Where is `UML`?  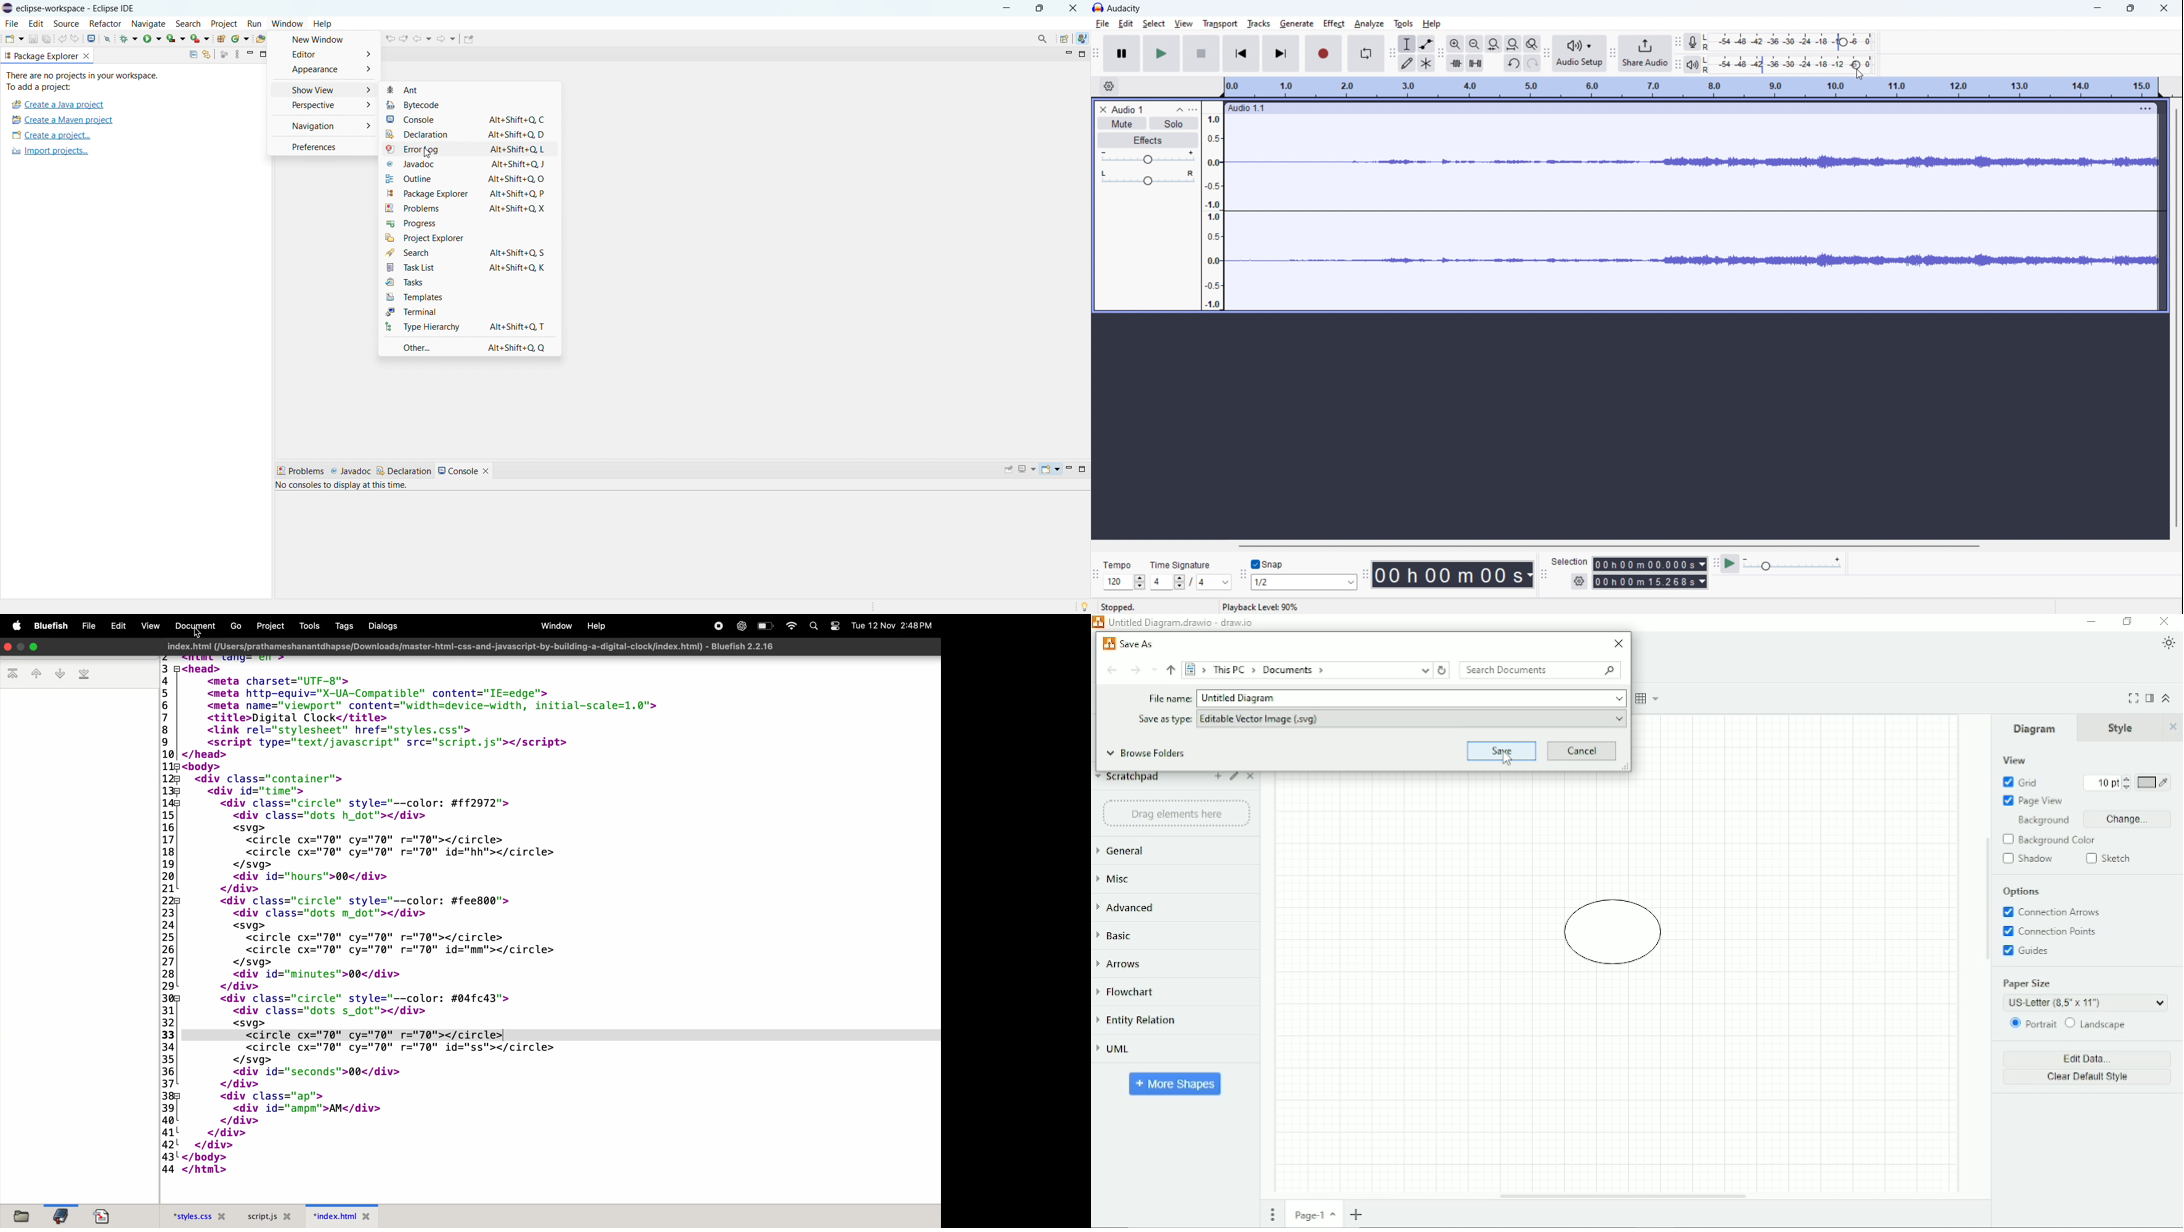
UML is located at coordinates (1115, 1050).